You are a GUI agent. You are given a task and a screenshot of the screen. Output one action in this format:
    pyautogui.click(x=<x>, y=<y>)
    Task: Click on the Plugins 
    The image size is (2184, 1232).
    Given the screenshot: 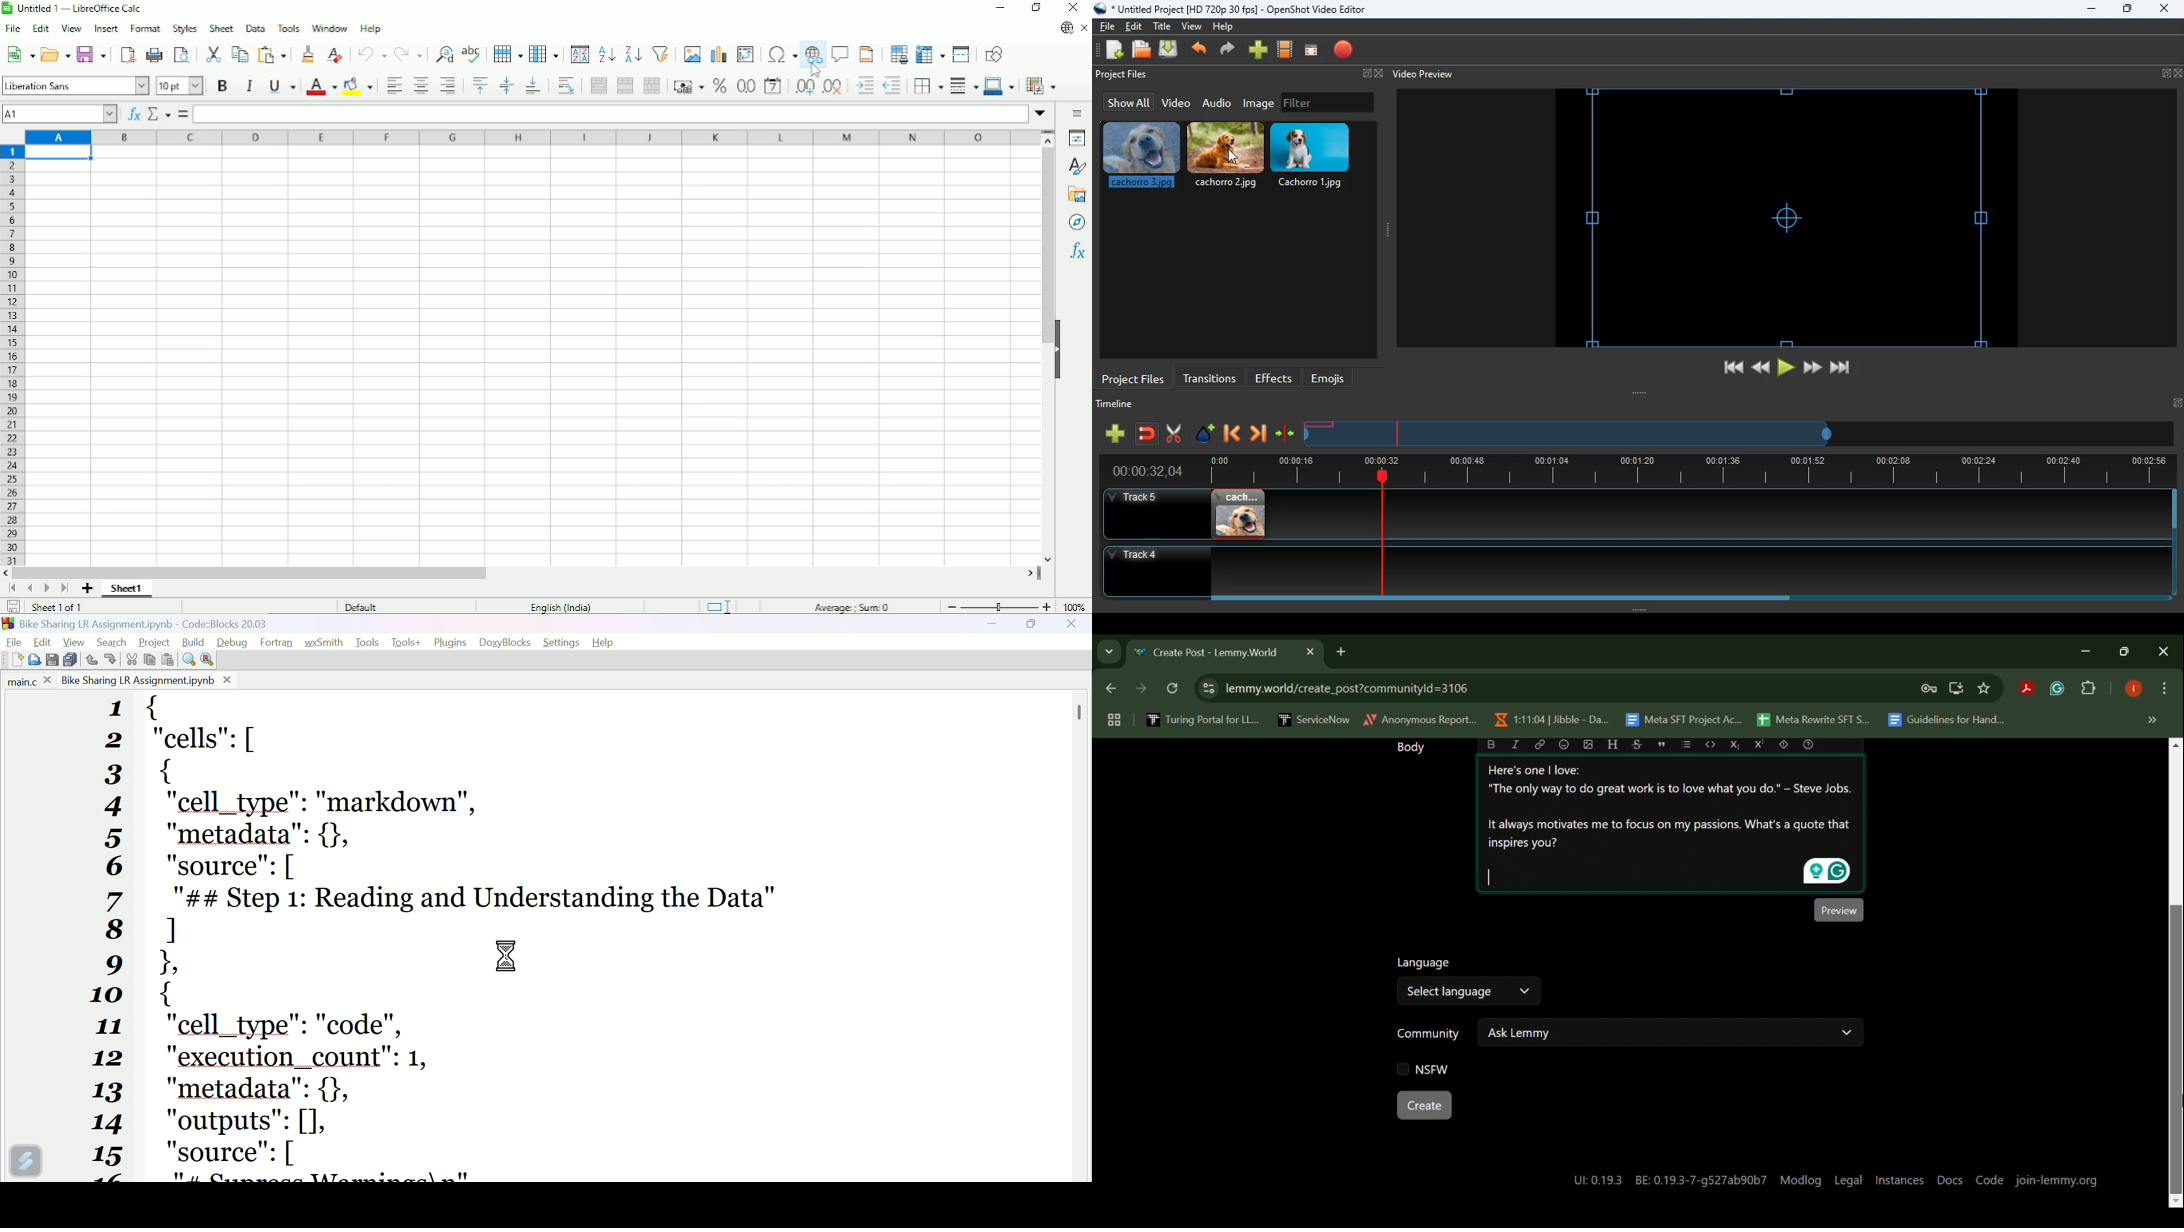 What is the action you would take?
    pyautogui.click(x=449, y=642)
    